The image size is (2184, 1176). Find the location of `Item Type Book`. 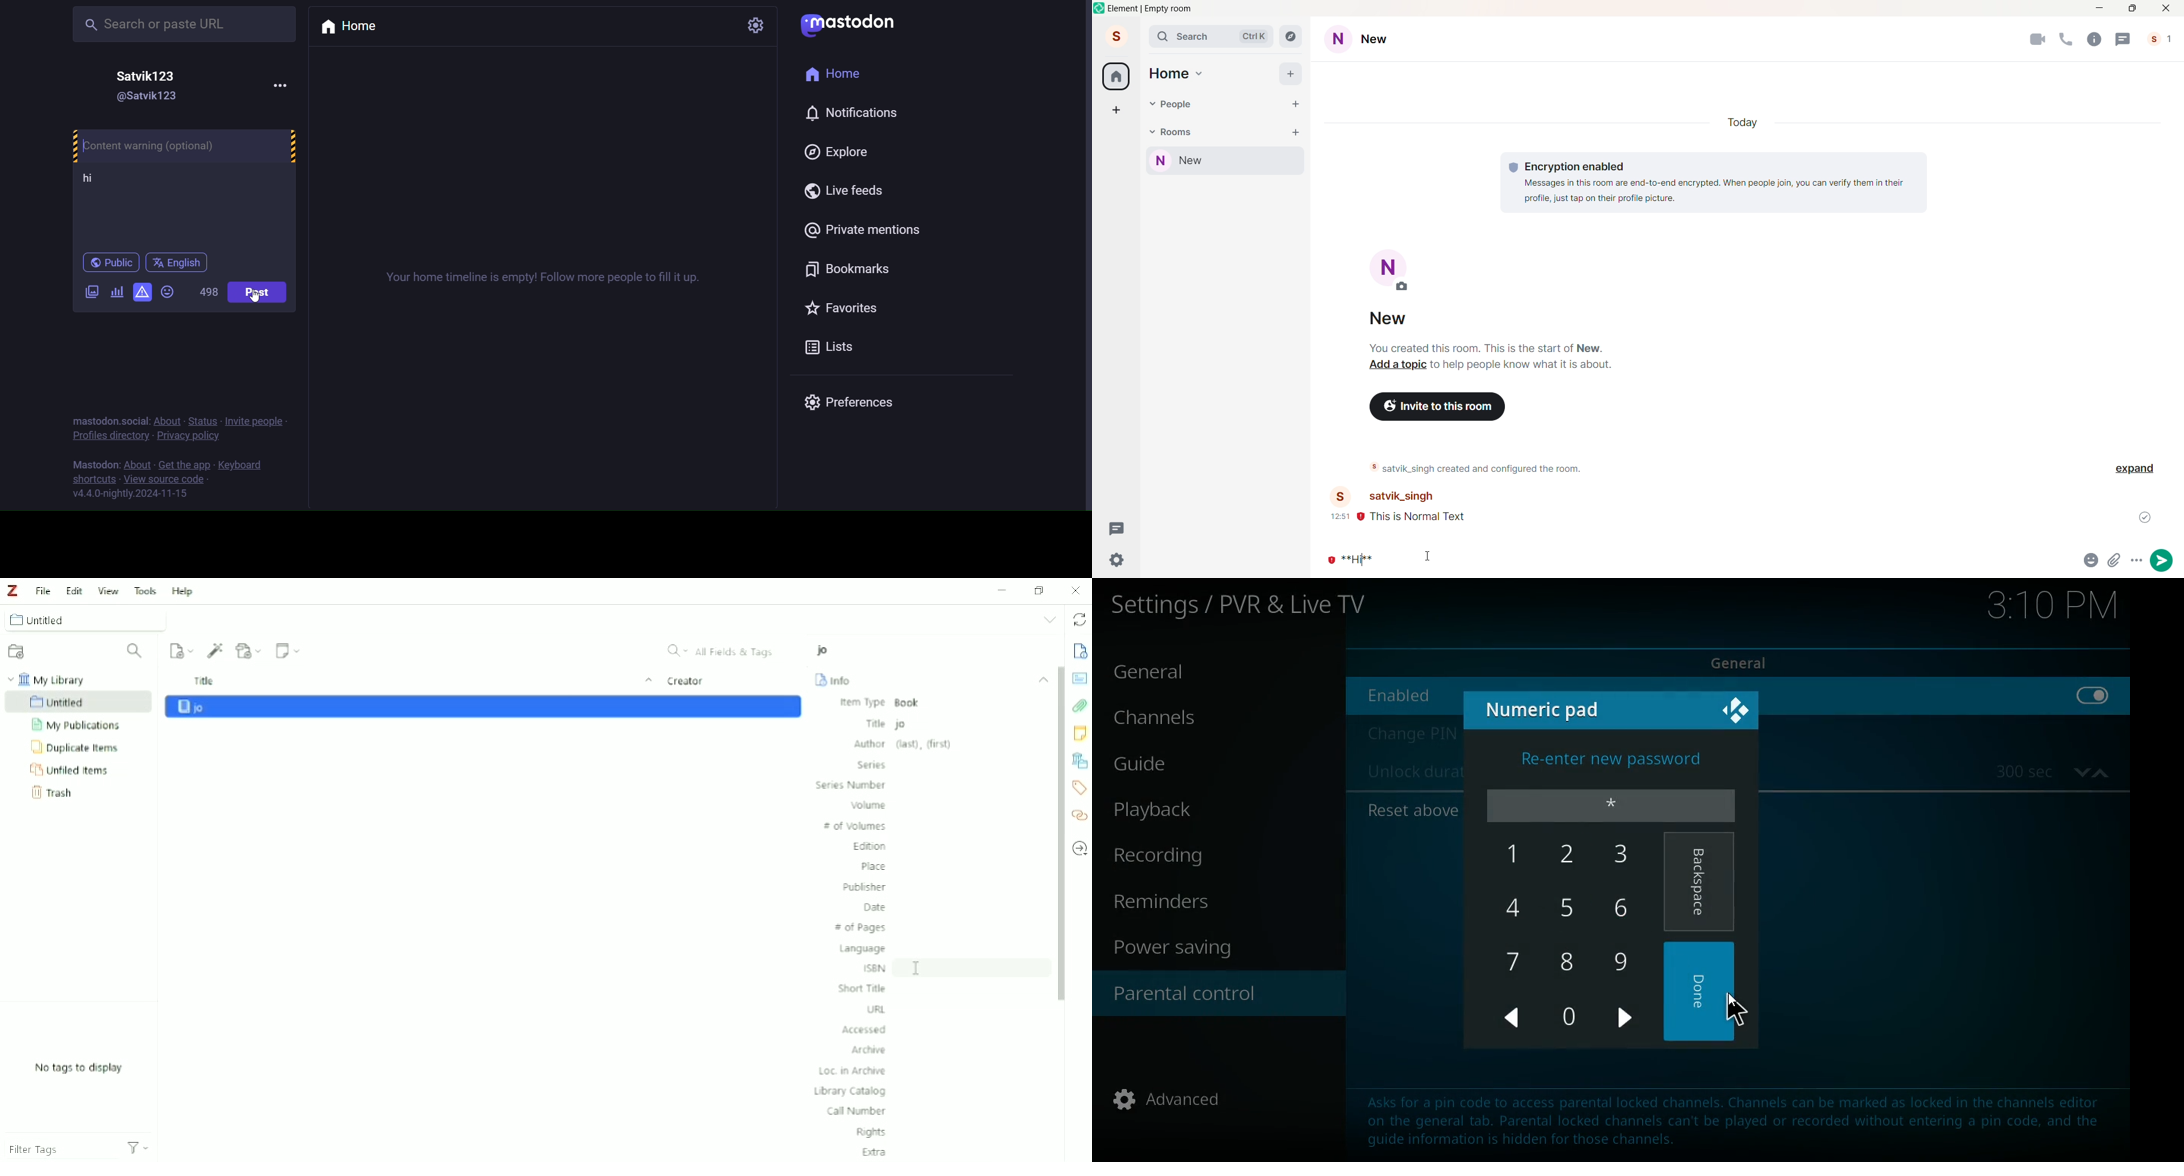

Item Type Book is located at coordinates (889, 703).